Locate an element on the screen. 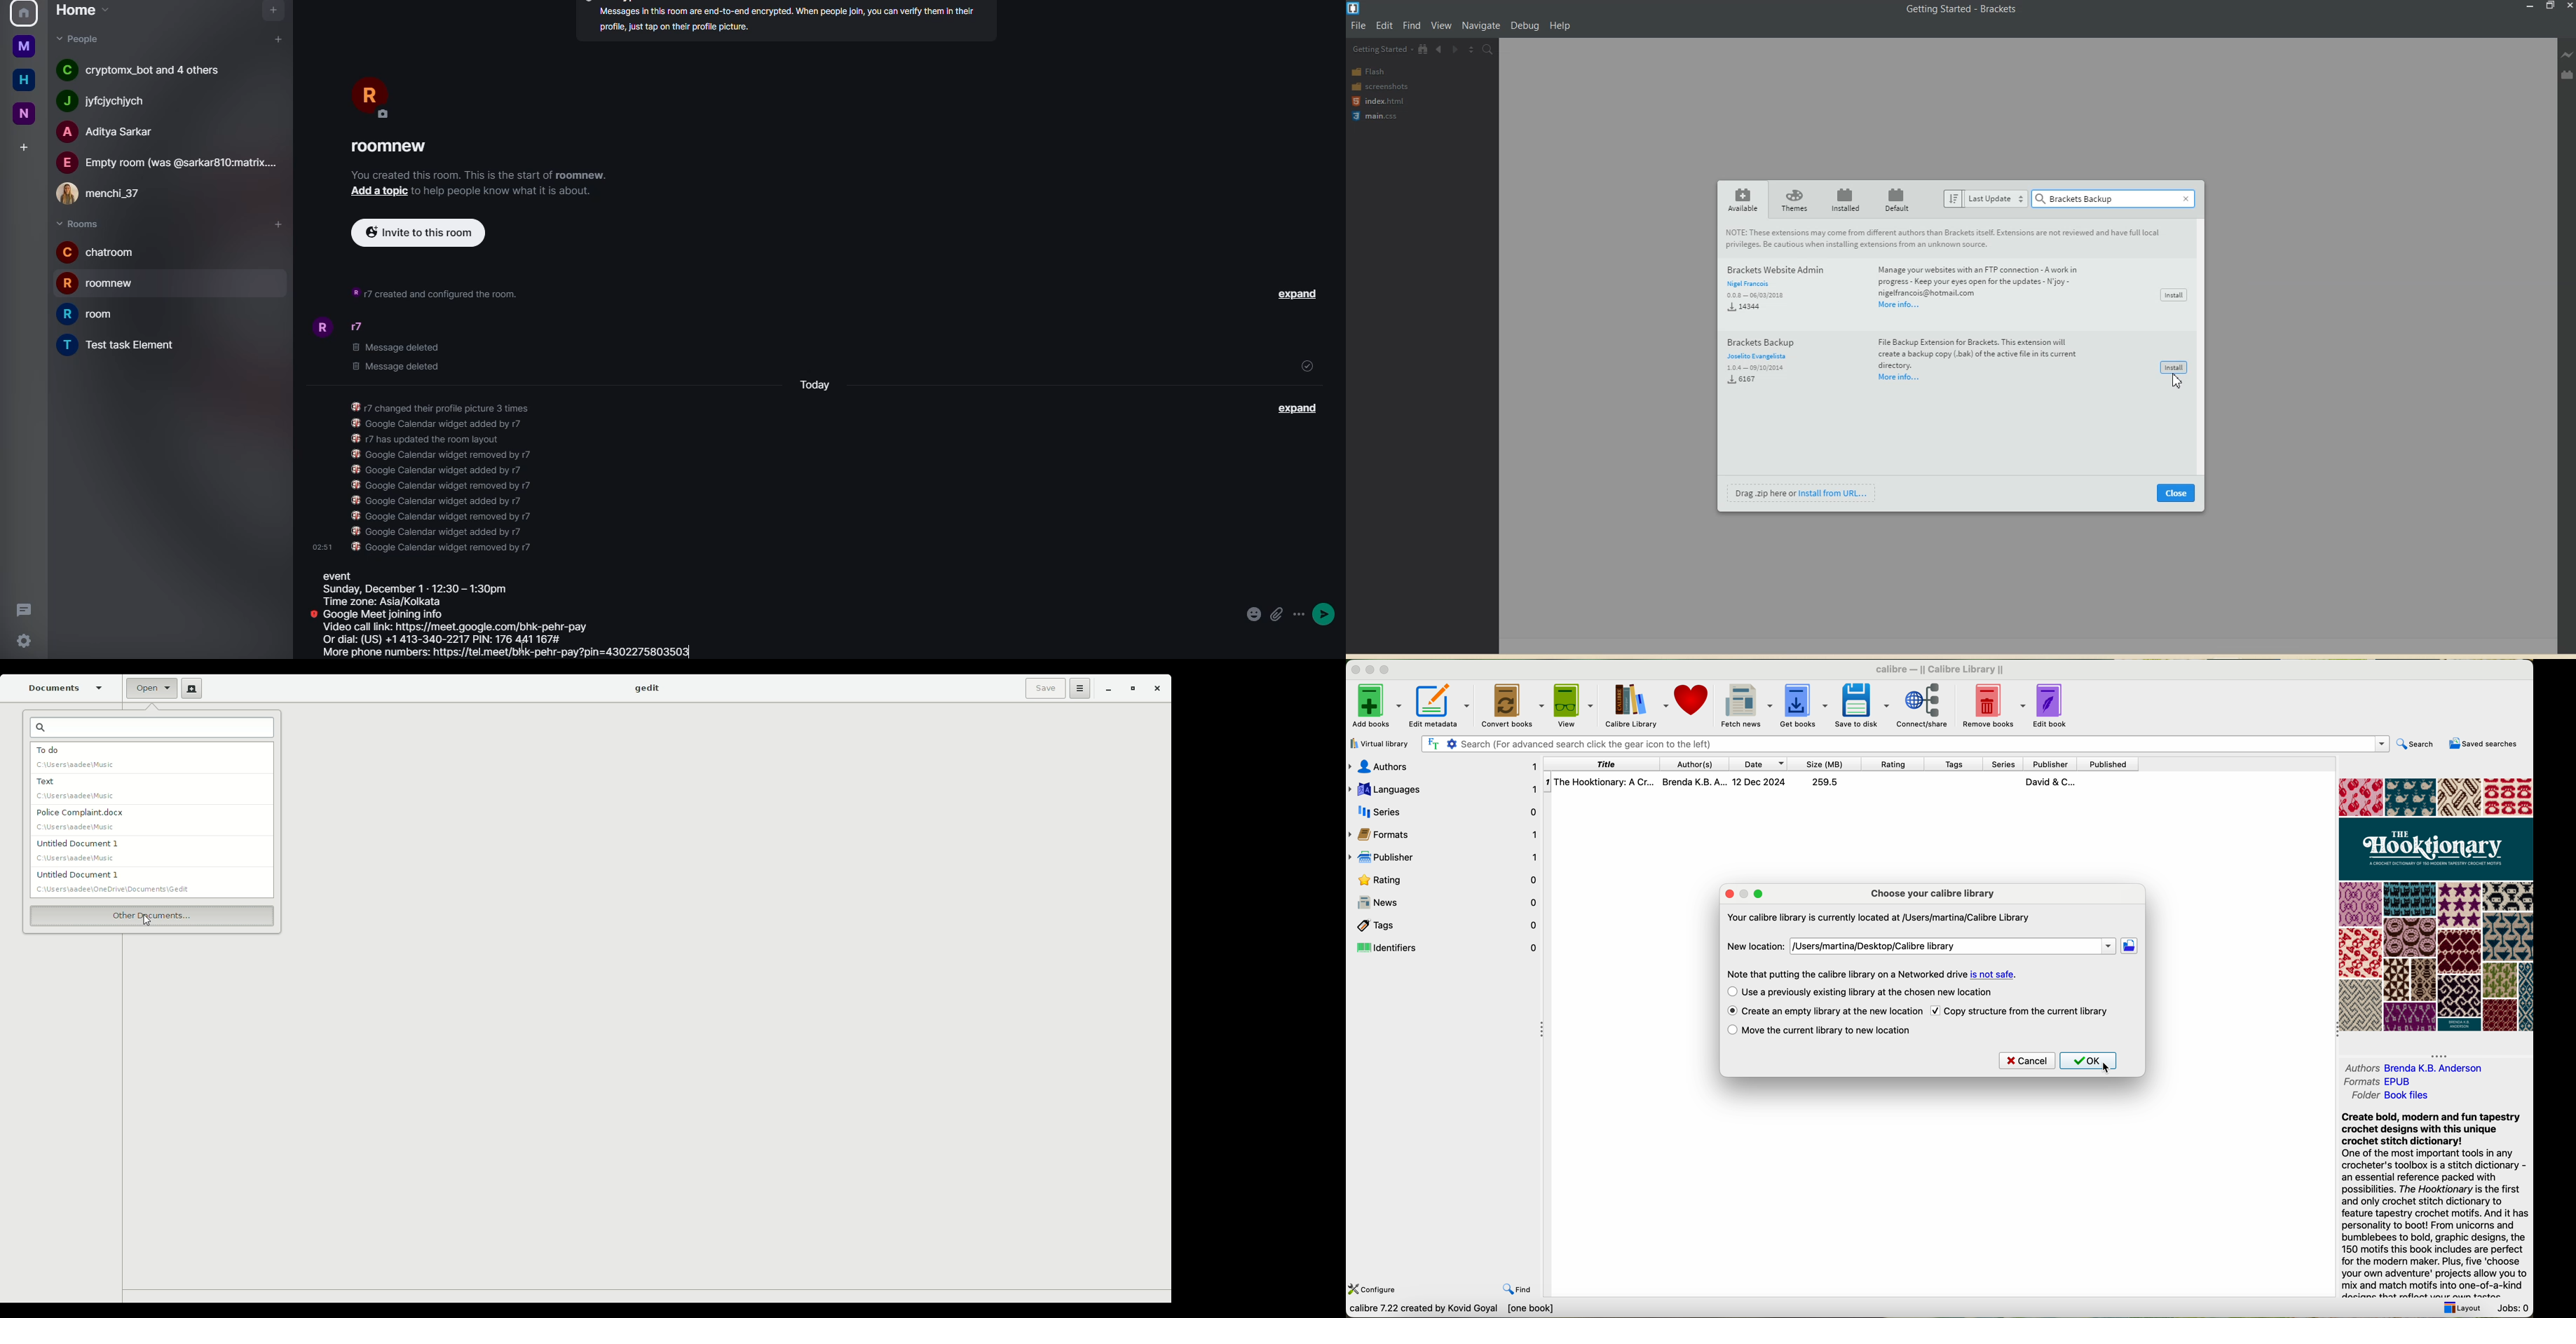 Image resolution: width=2576 pixels, height=1344 pixels. Search bar is located at coordinates (2106, 199).